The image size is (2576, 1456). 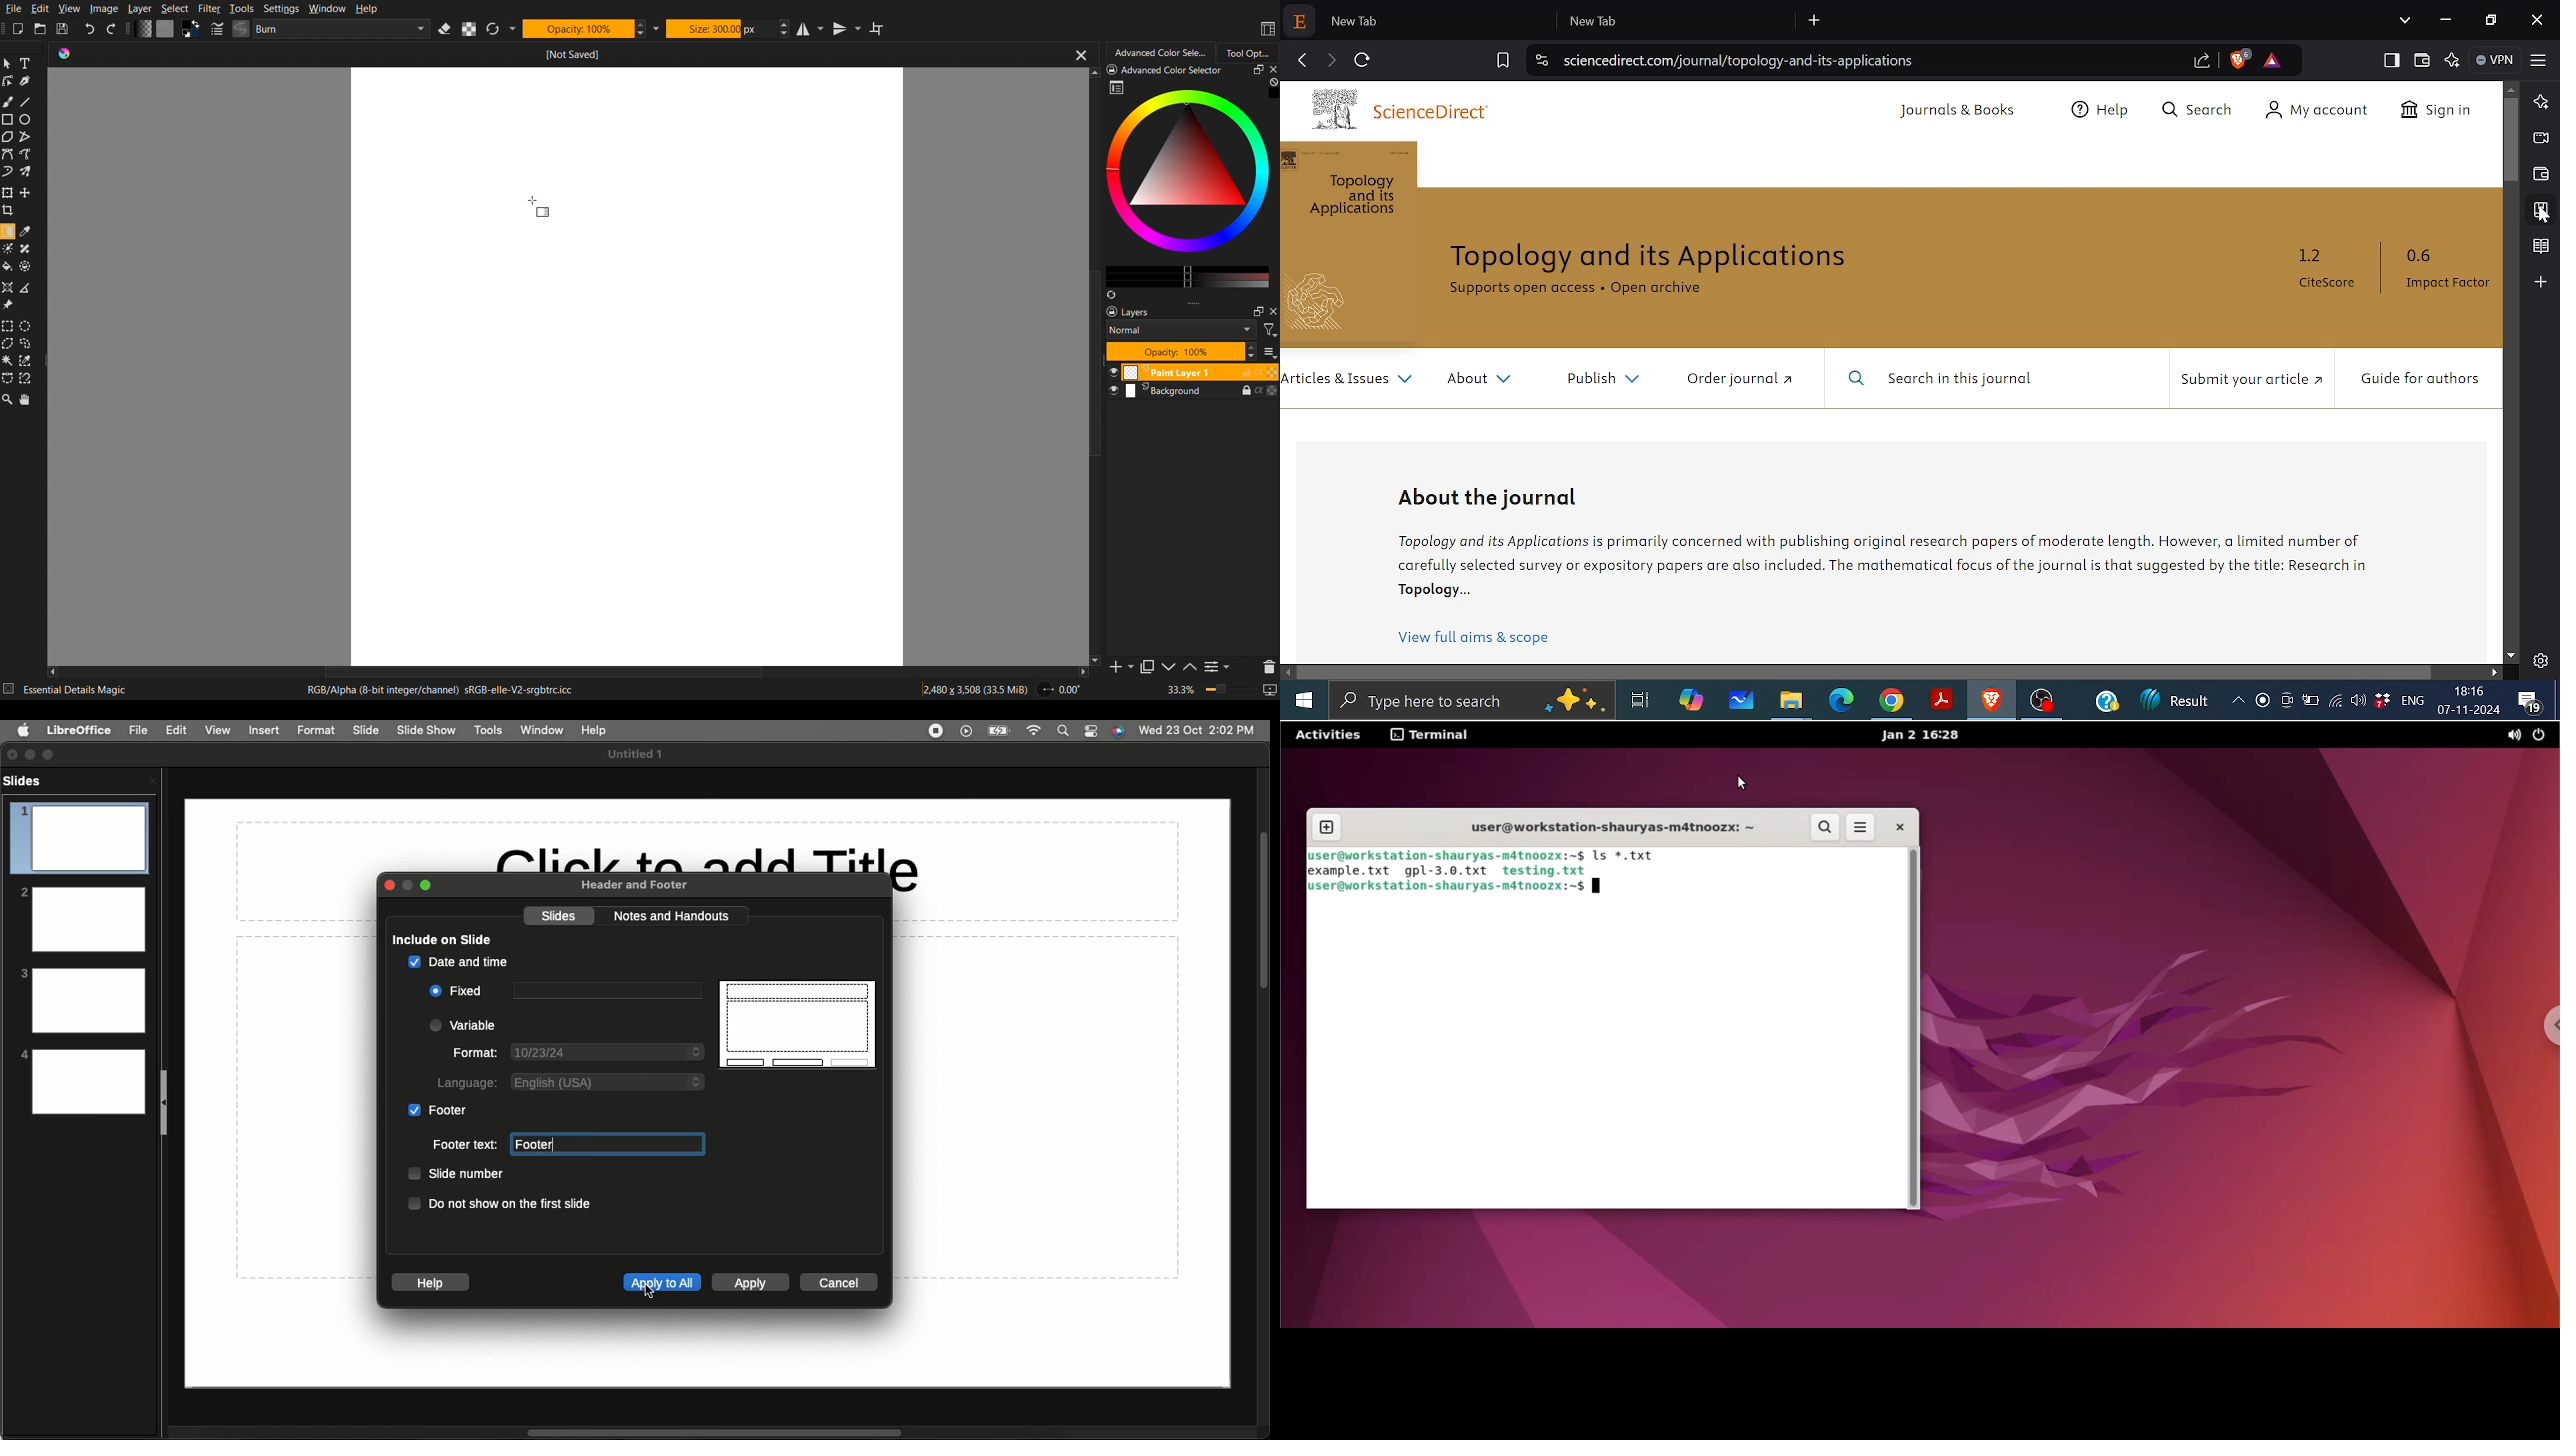 I want to click on Hel, so click(x=595, y=731).